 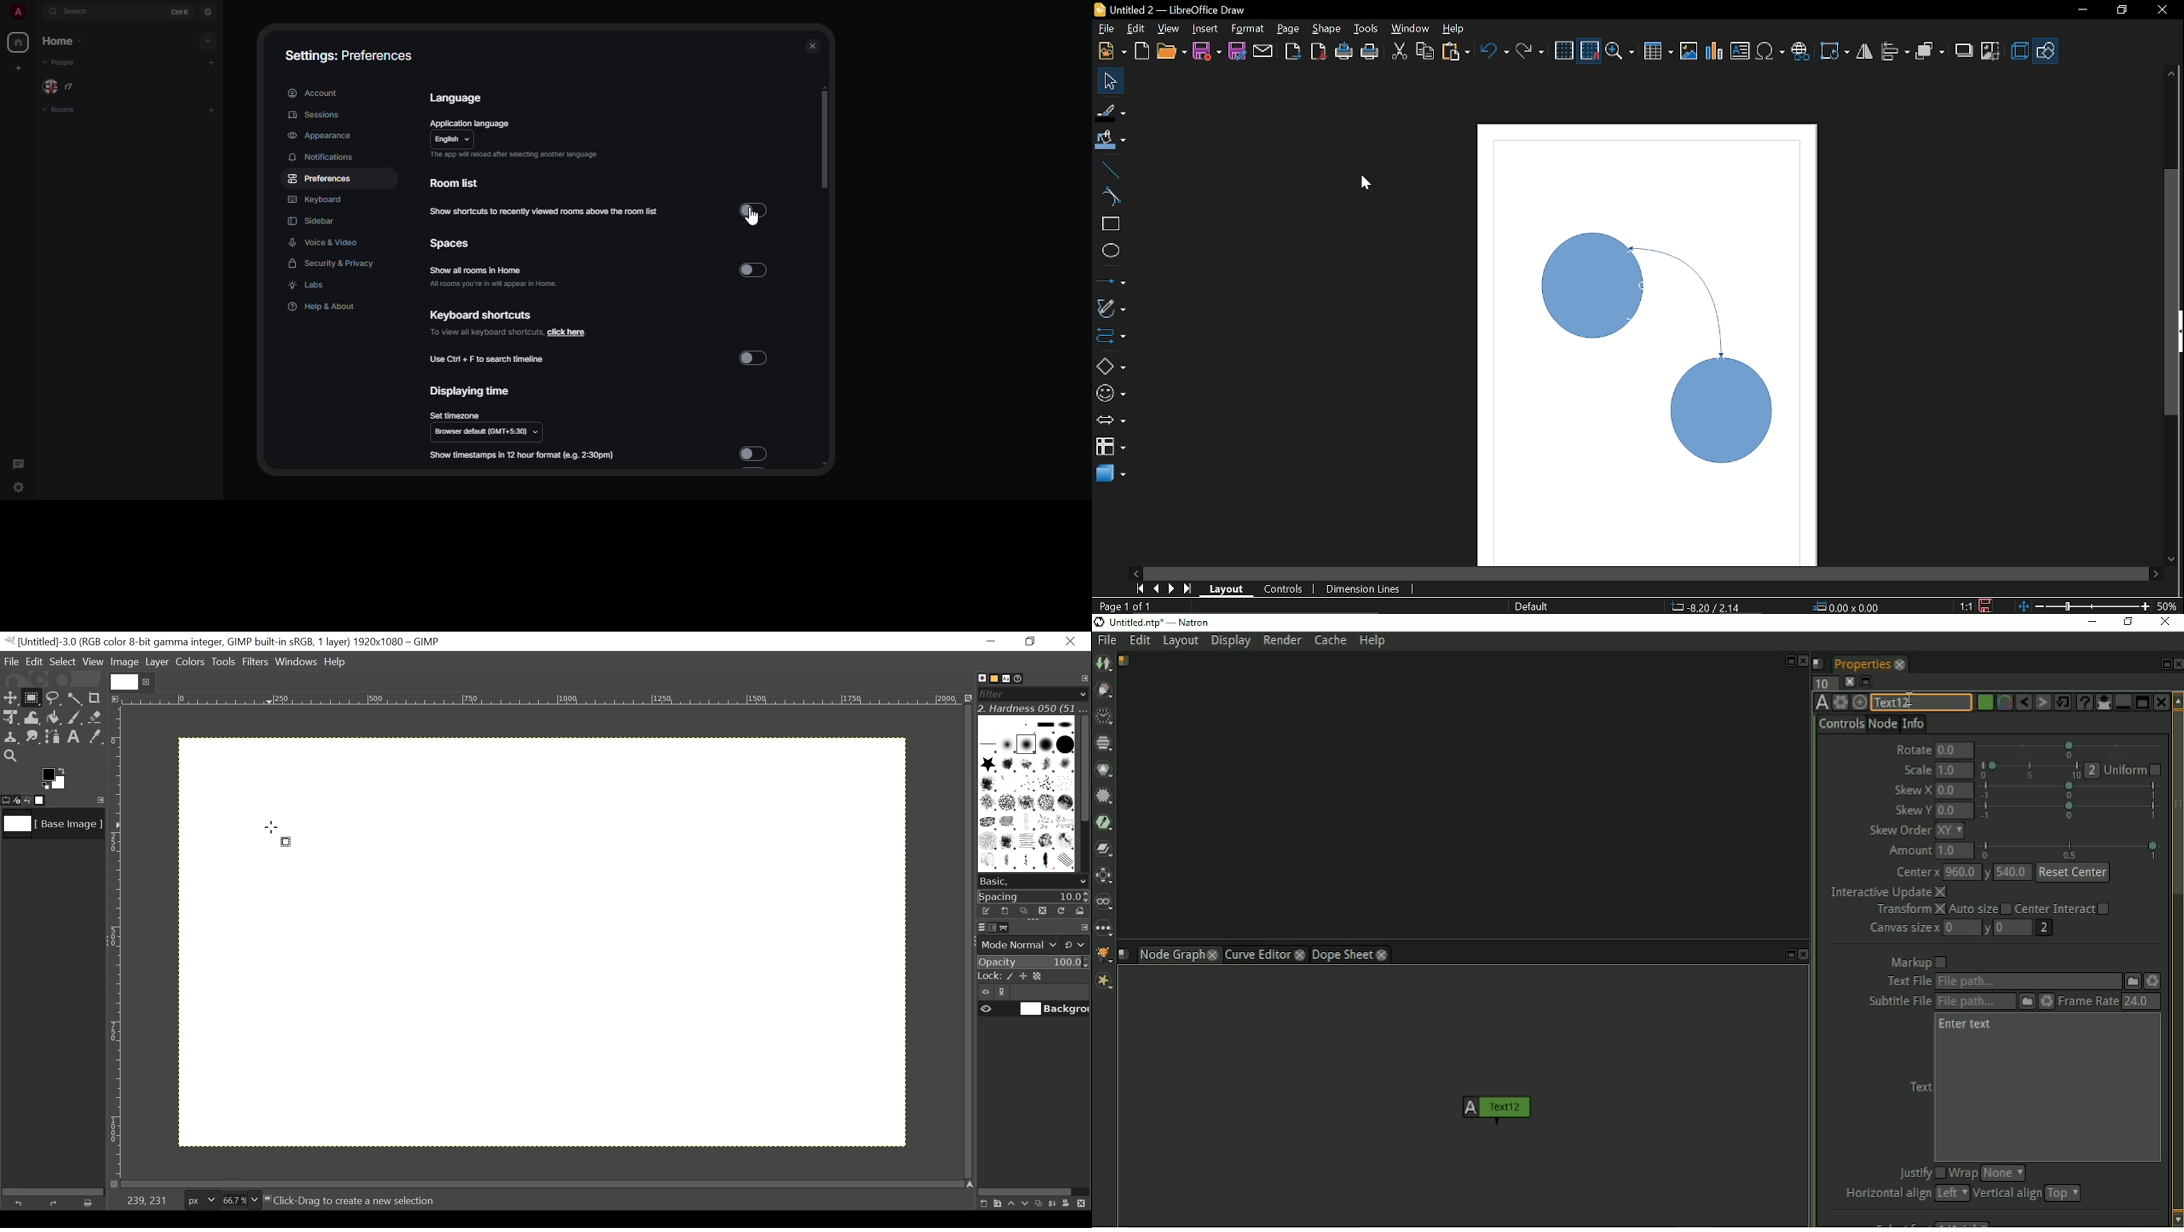 What do you see at coordinates (1110, 364) in the screenshot?
I see `Basic shapes` at bounding box center [1110, 364].